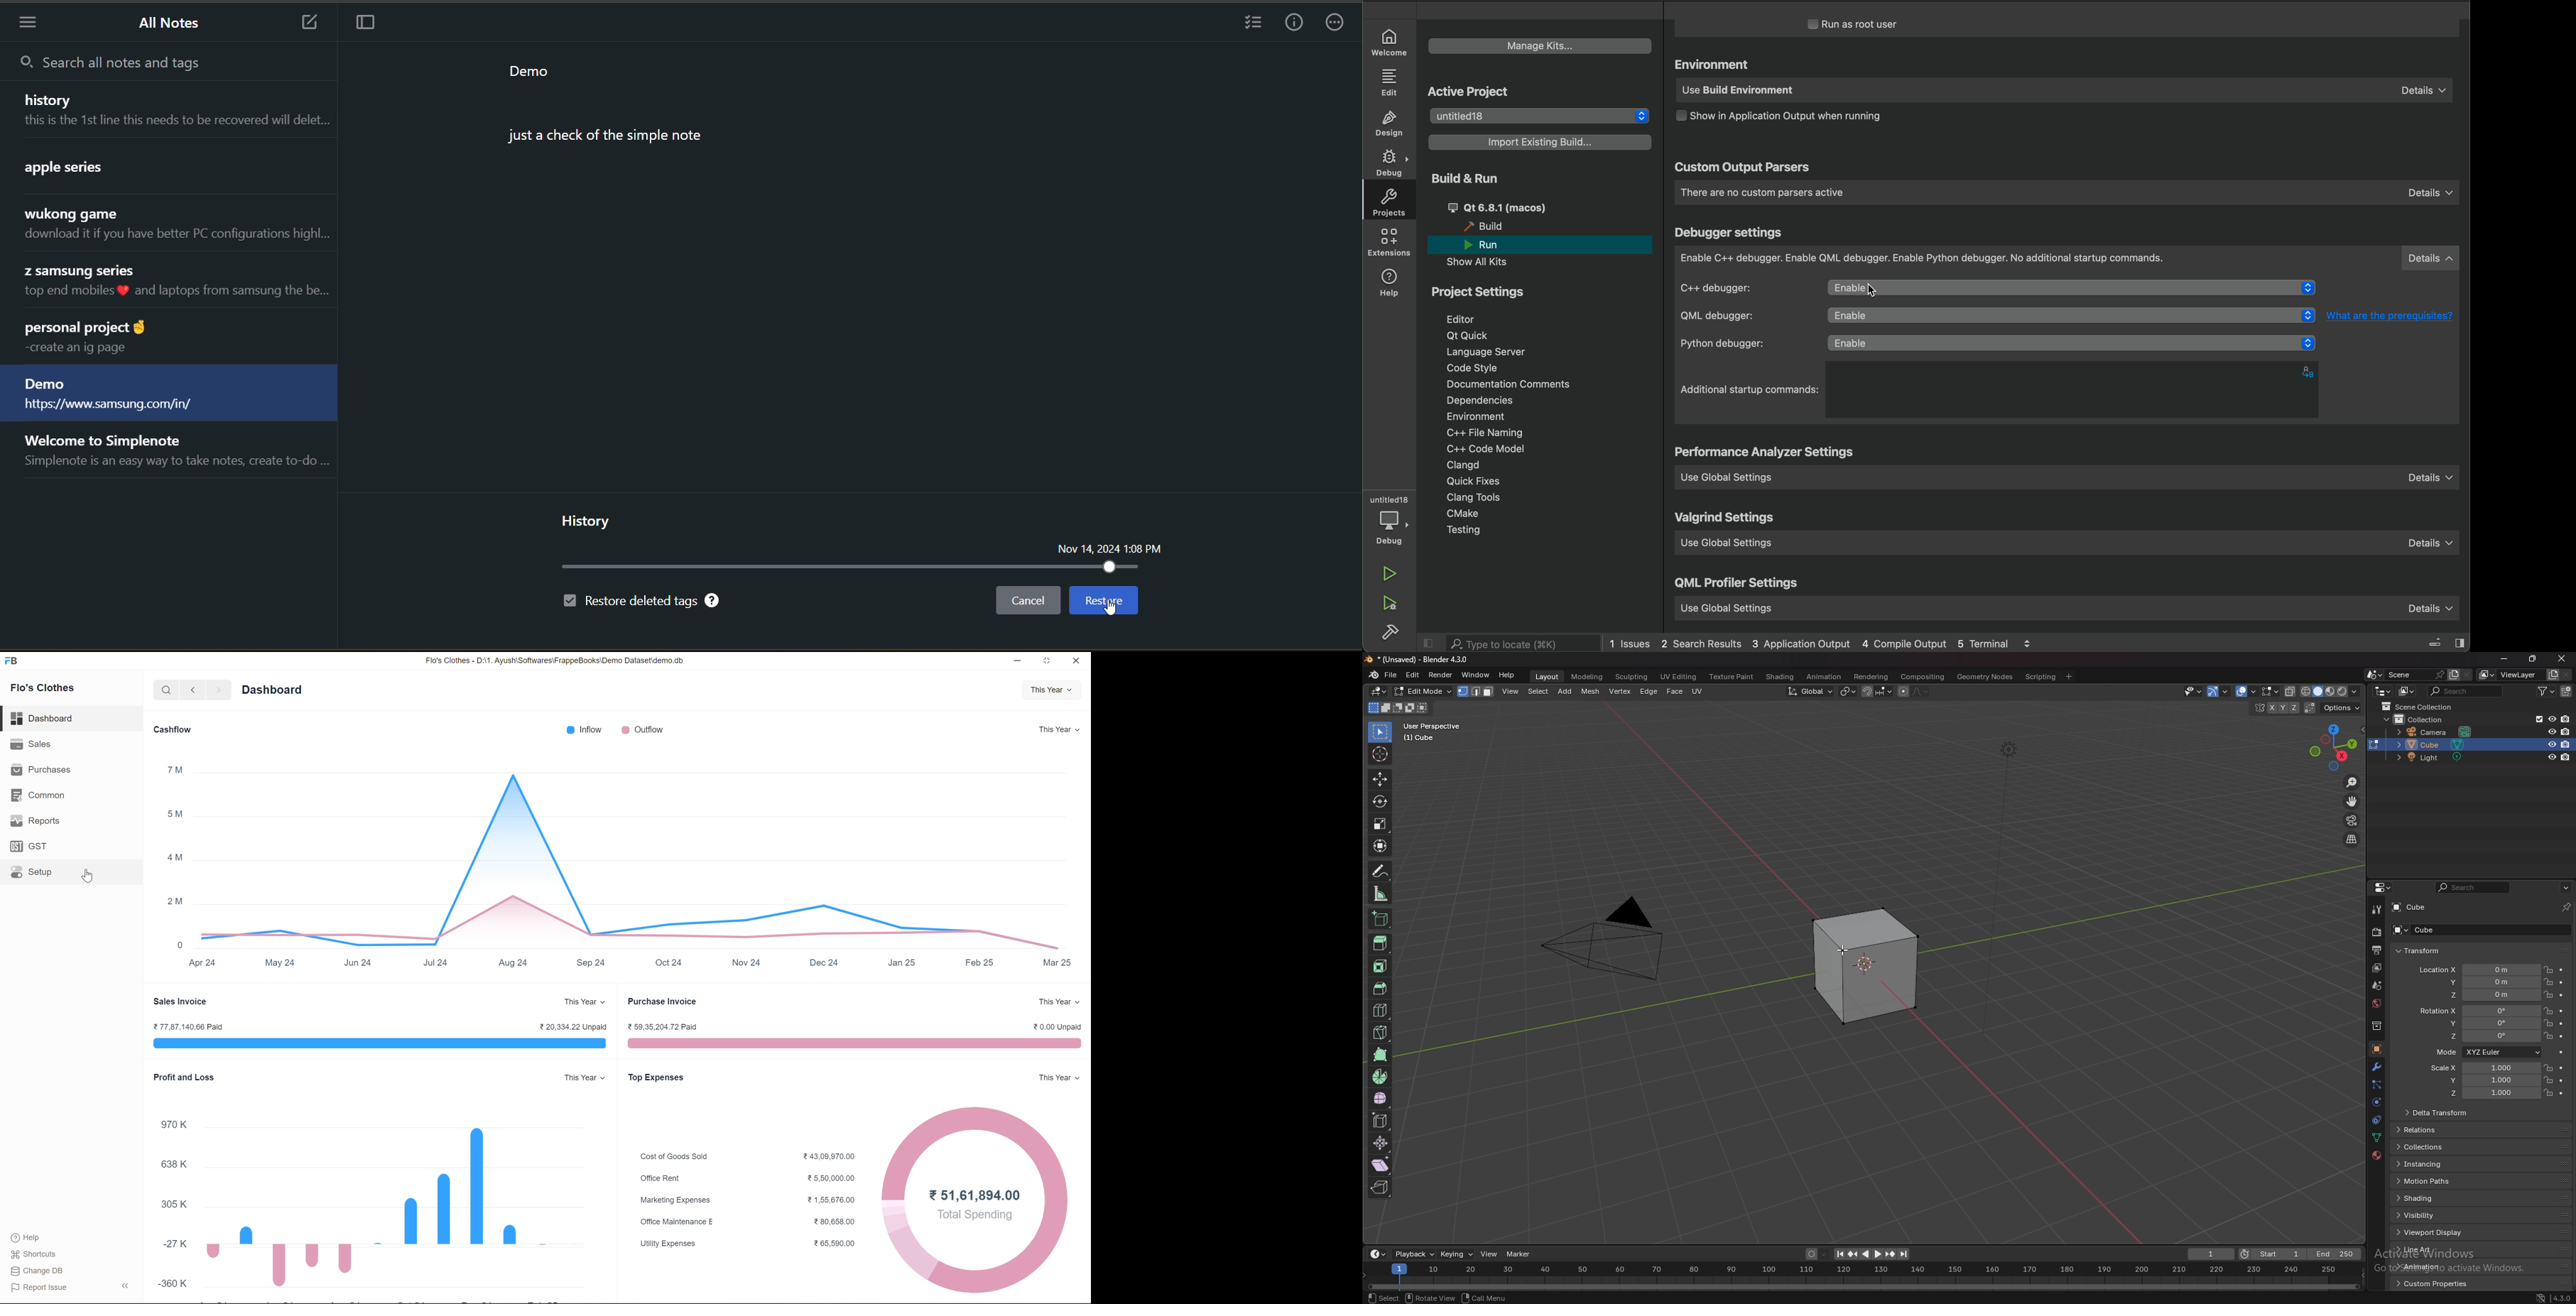 This screenshot has height=1316, width=2576. I want to click on selectibility and visibility, so click(2193, 691).